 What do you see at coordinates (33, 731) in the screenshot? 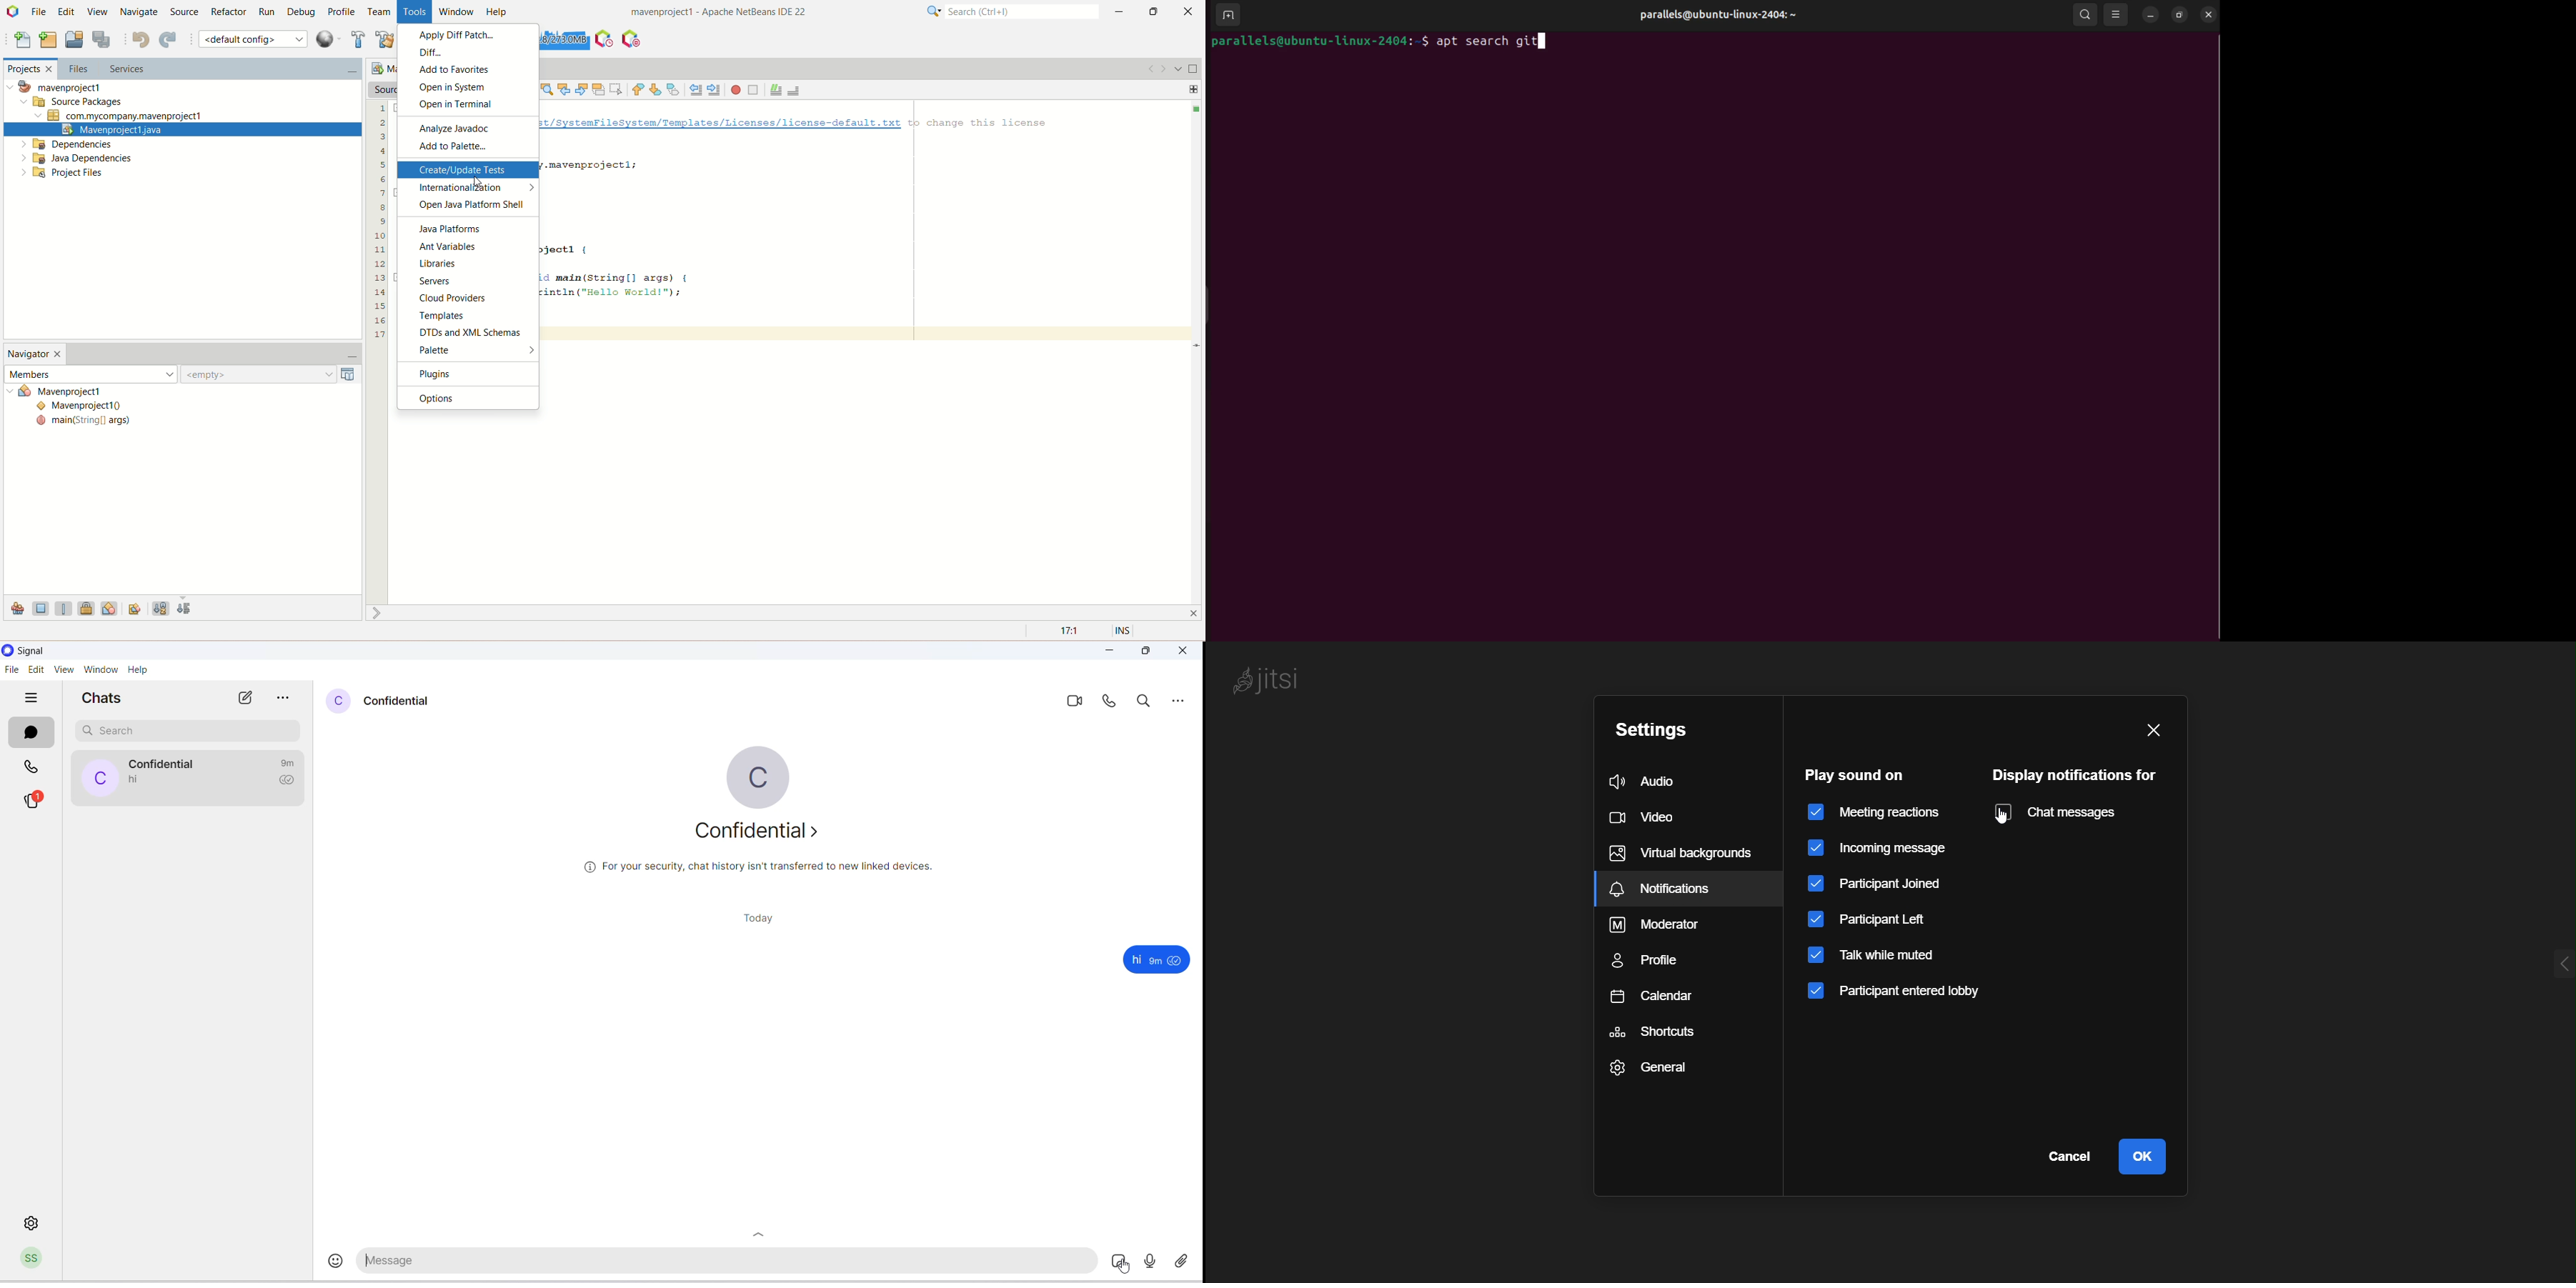
I see `chats` at bounding box center [33, 731].